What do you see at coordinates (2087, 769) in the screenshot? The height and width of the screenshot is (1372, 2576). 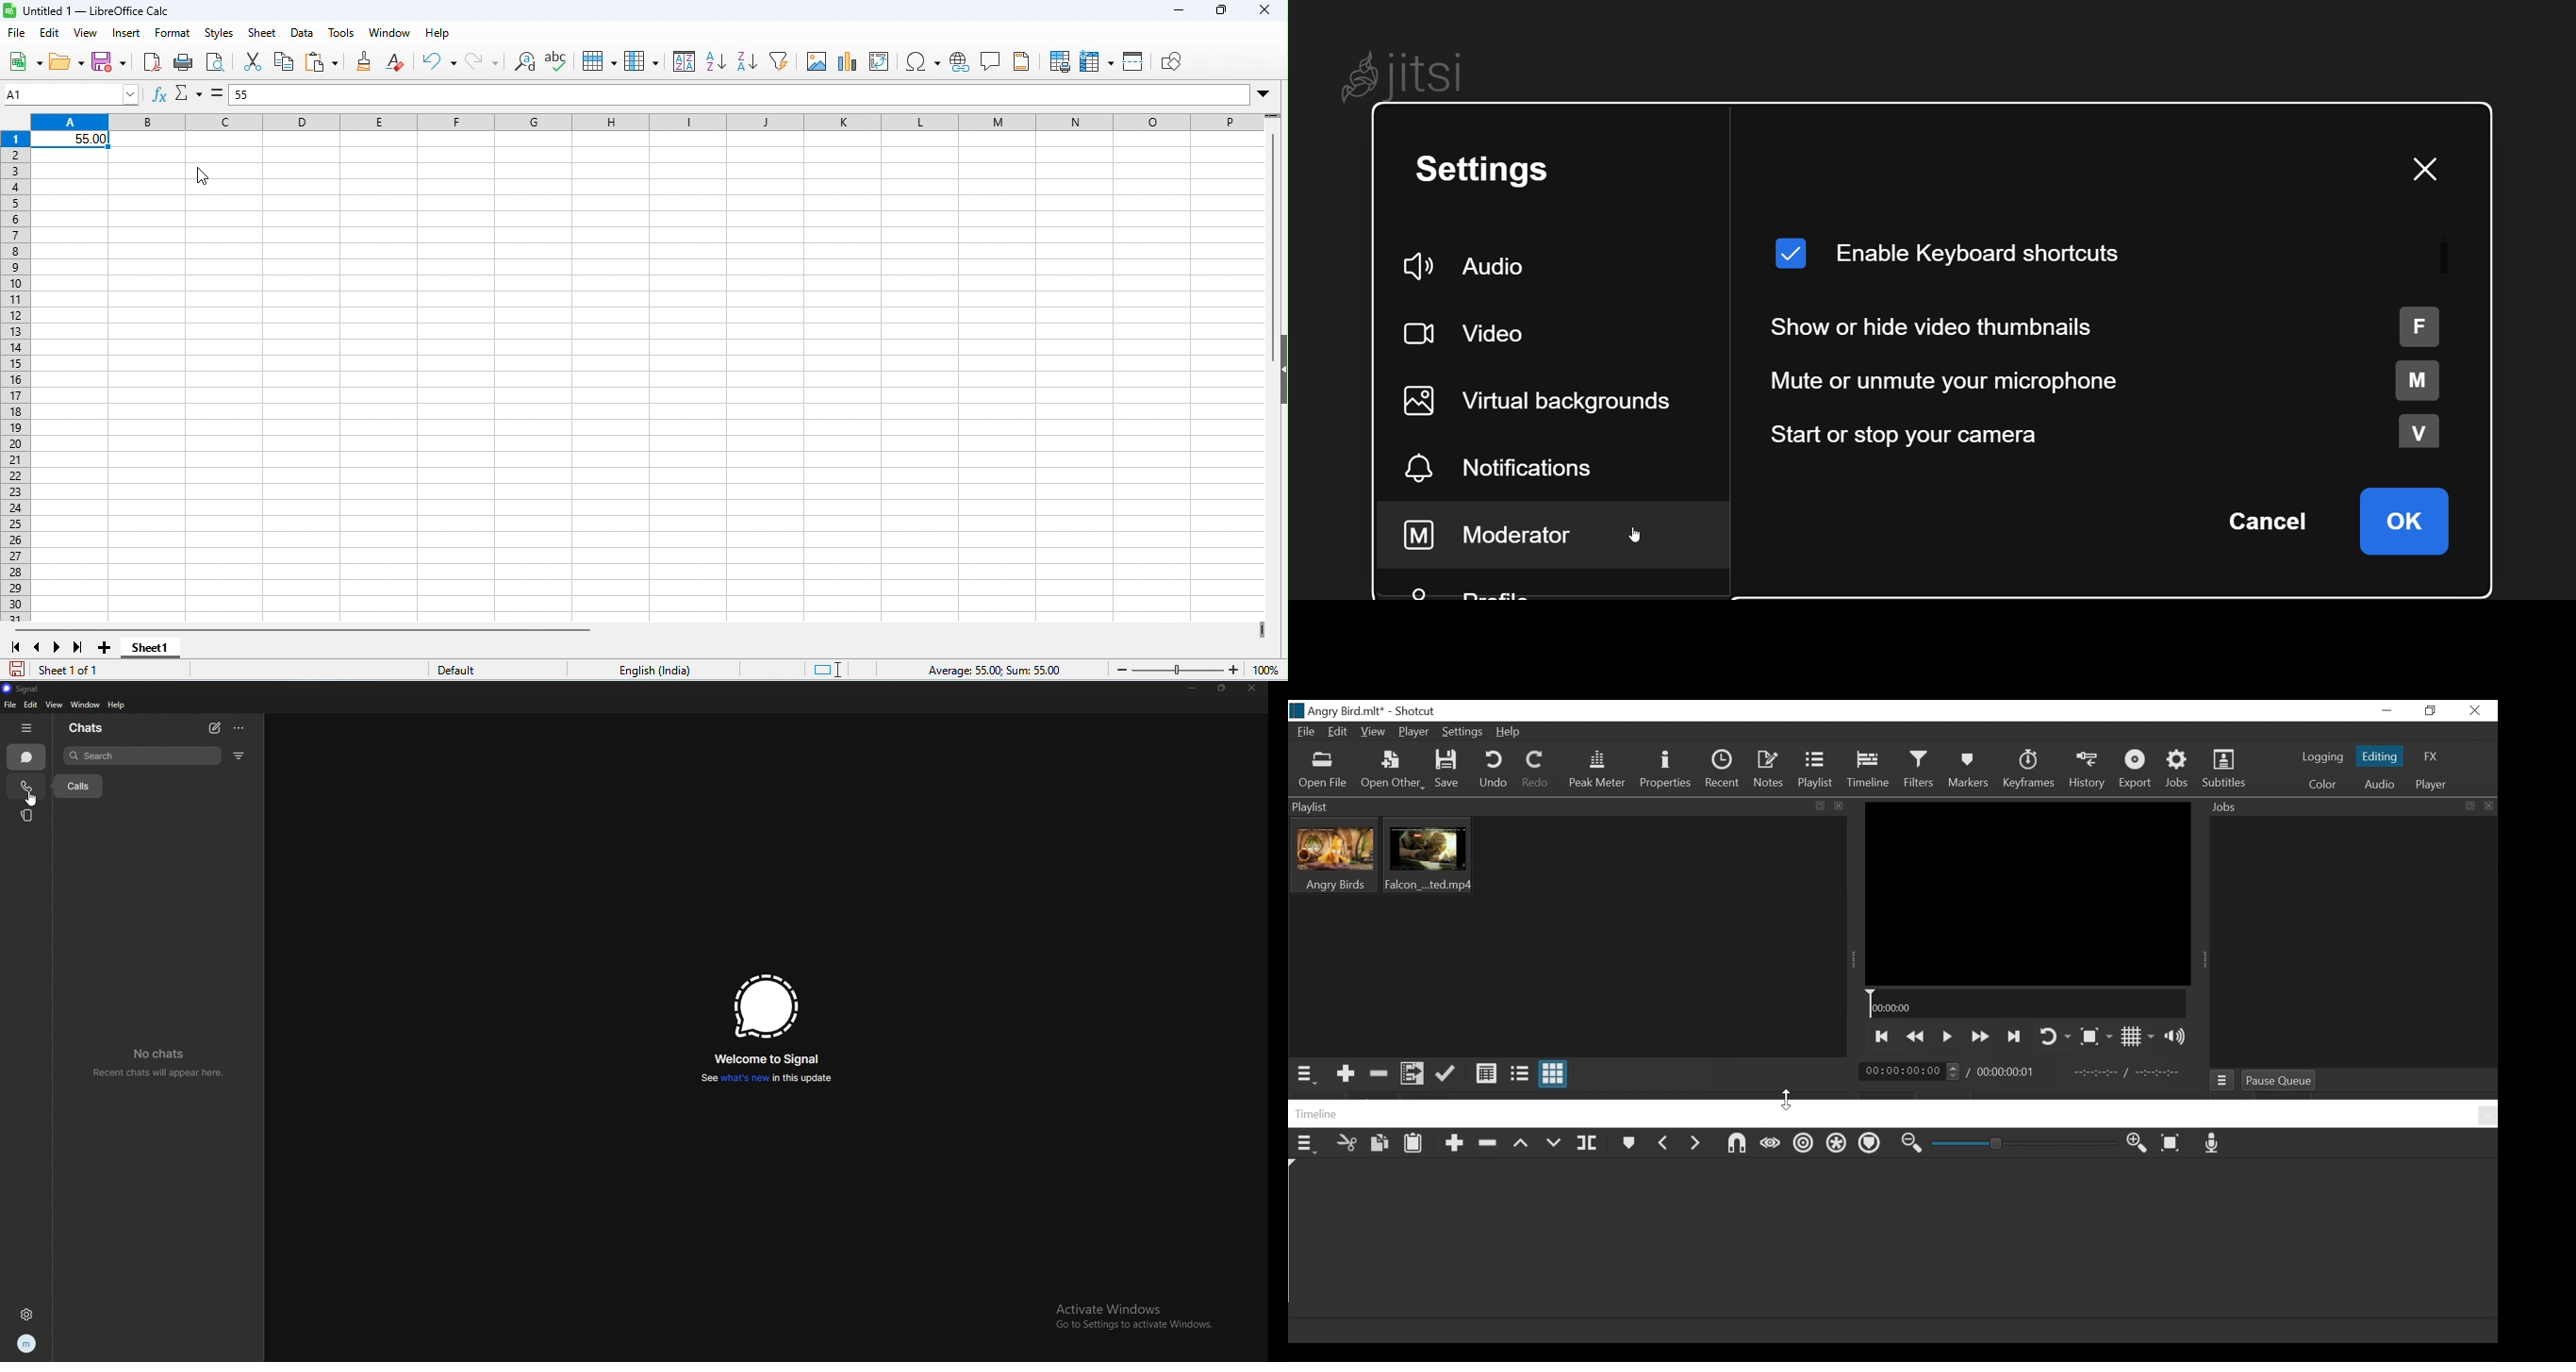 I see `History` at bounding box center [2087, 769].